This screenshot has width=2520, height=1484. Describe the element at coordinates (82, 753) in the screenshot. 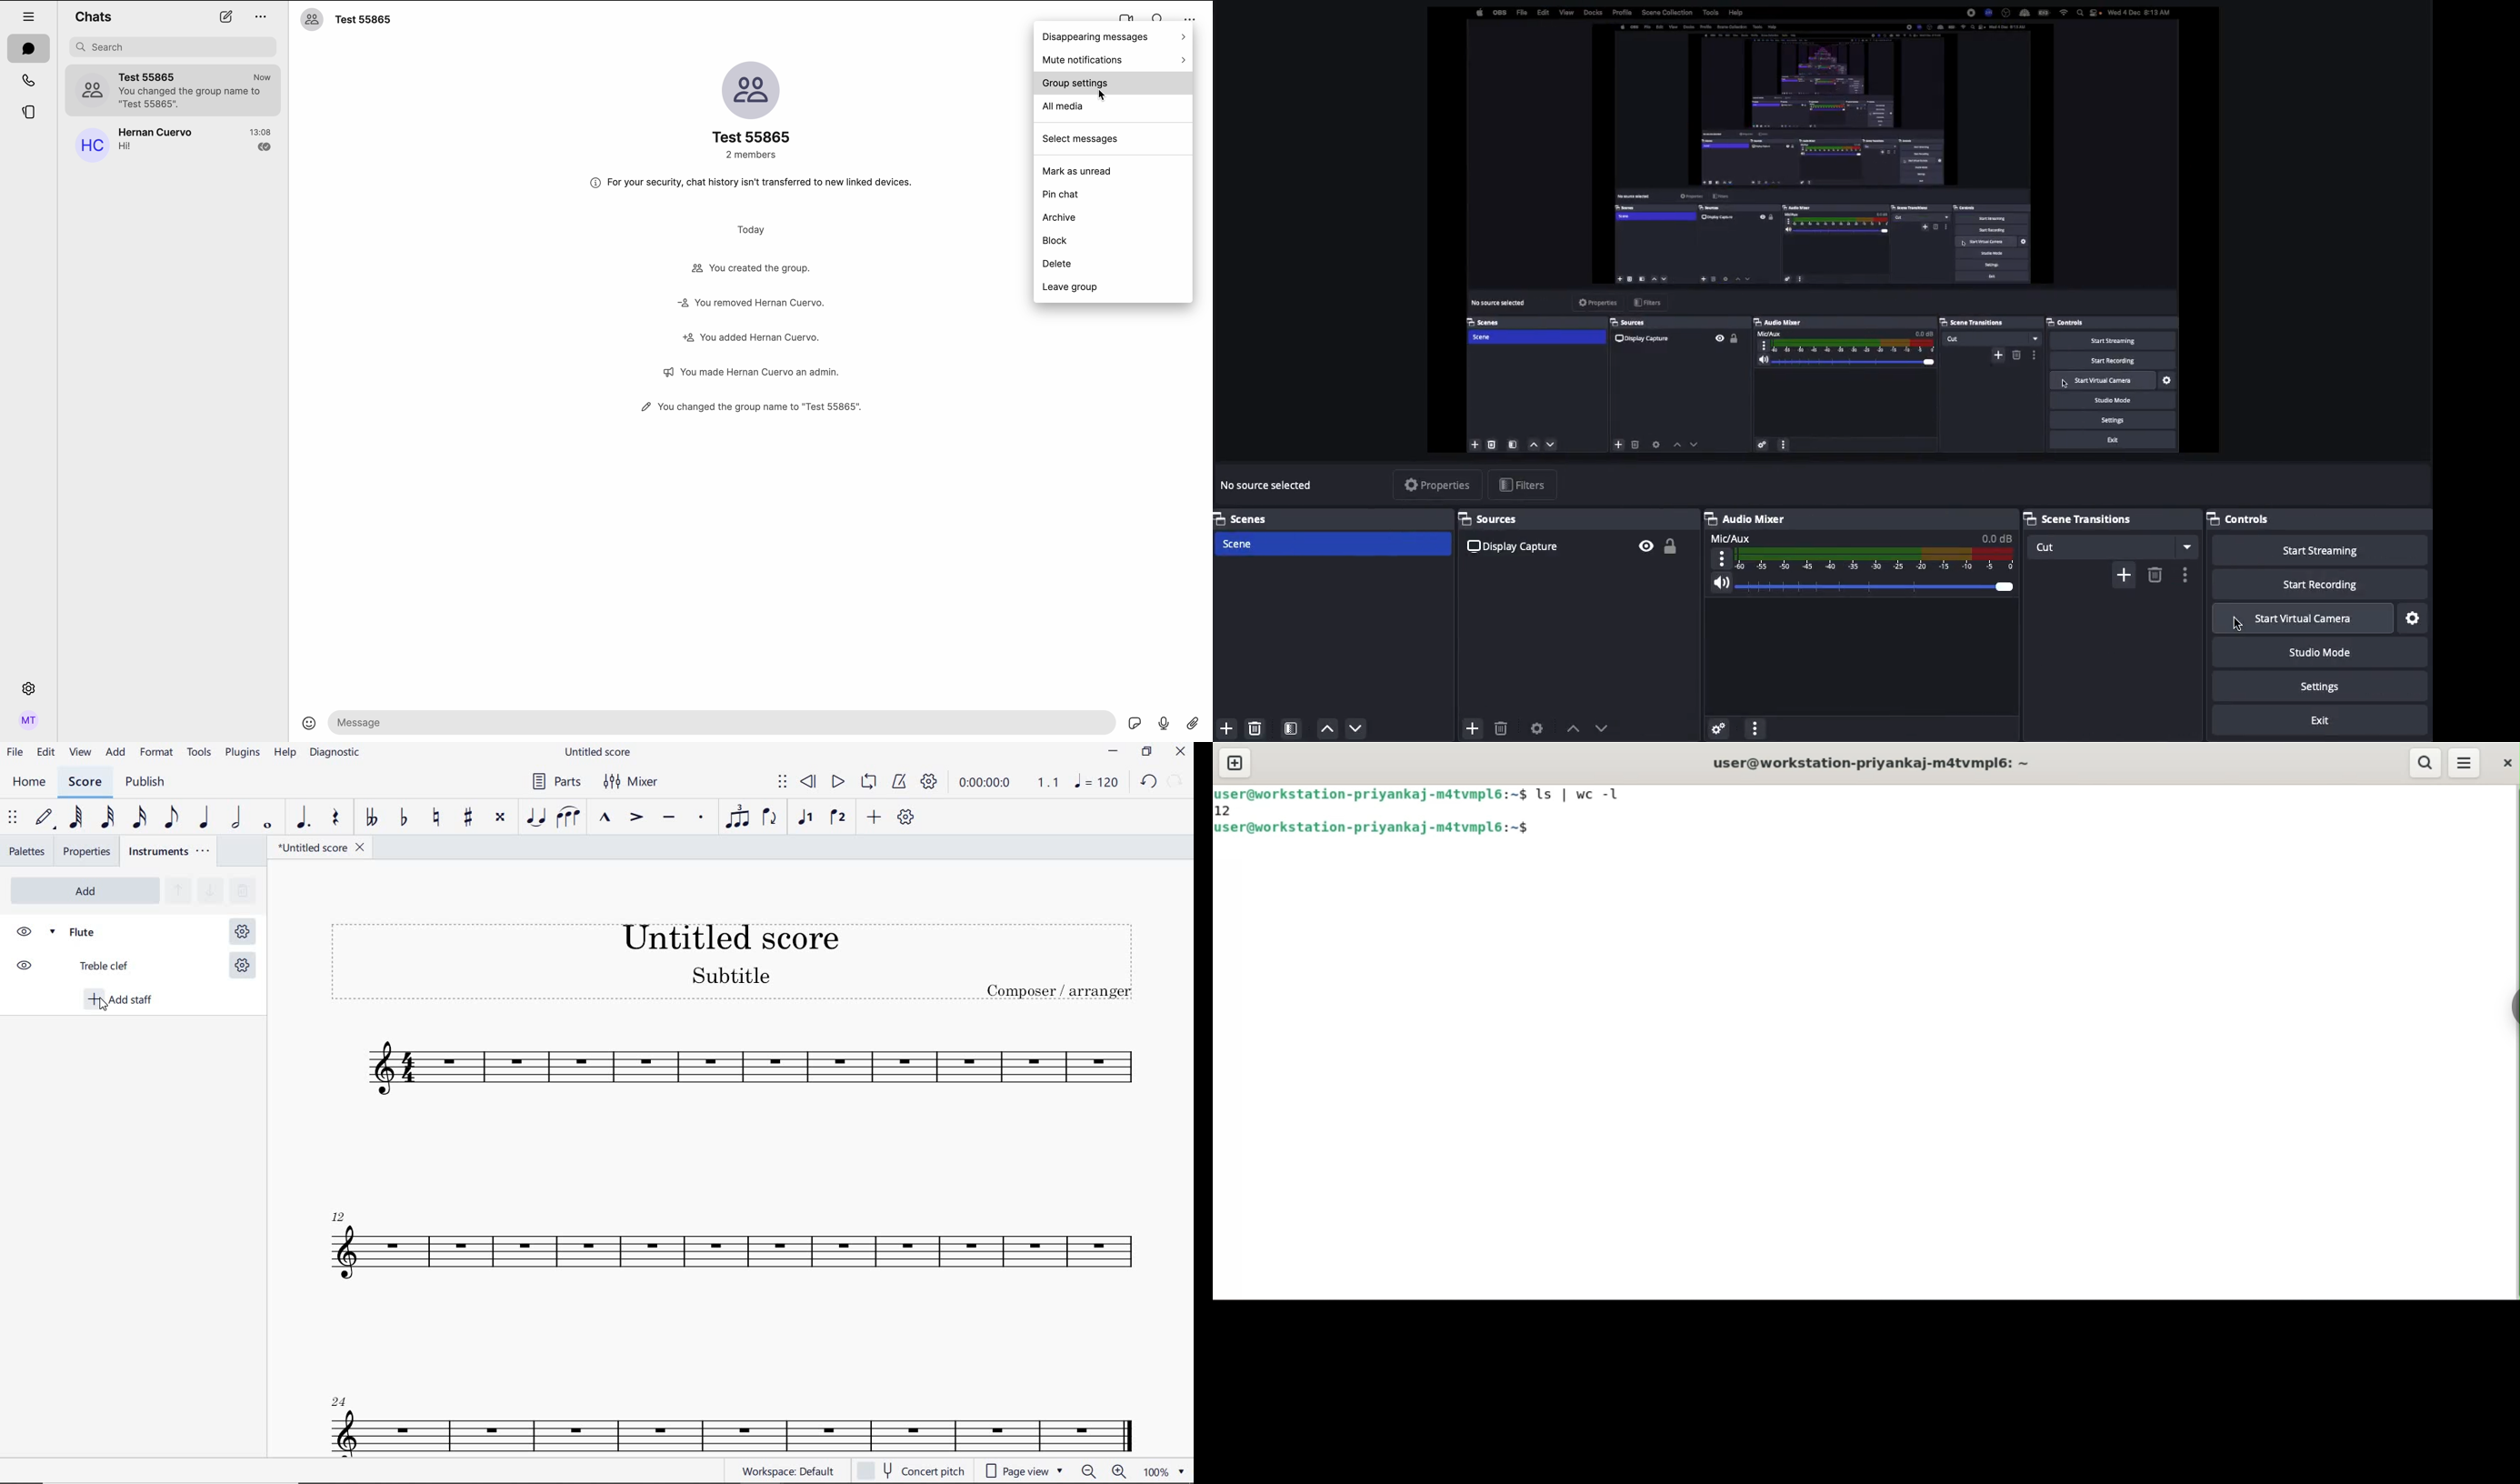

I see `view` at that location.